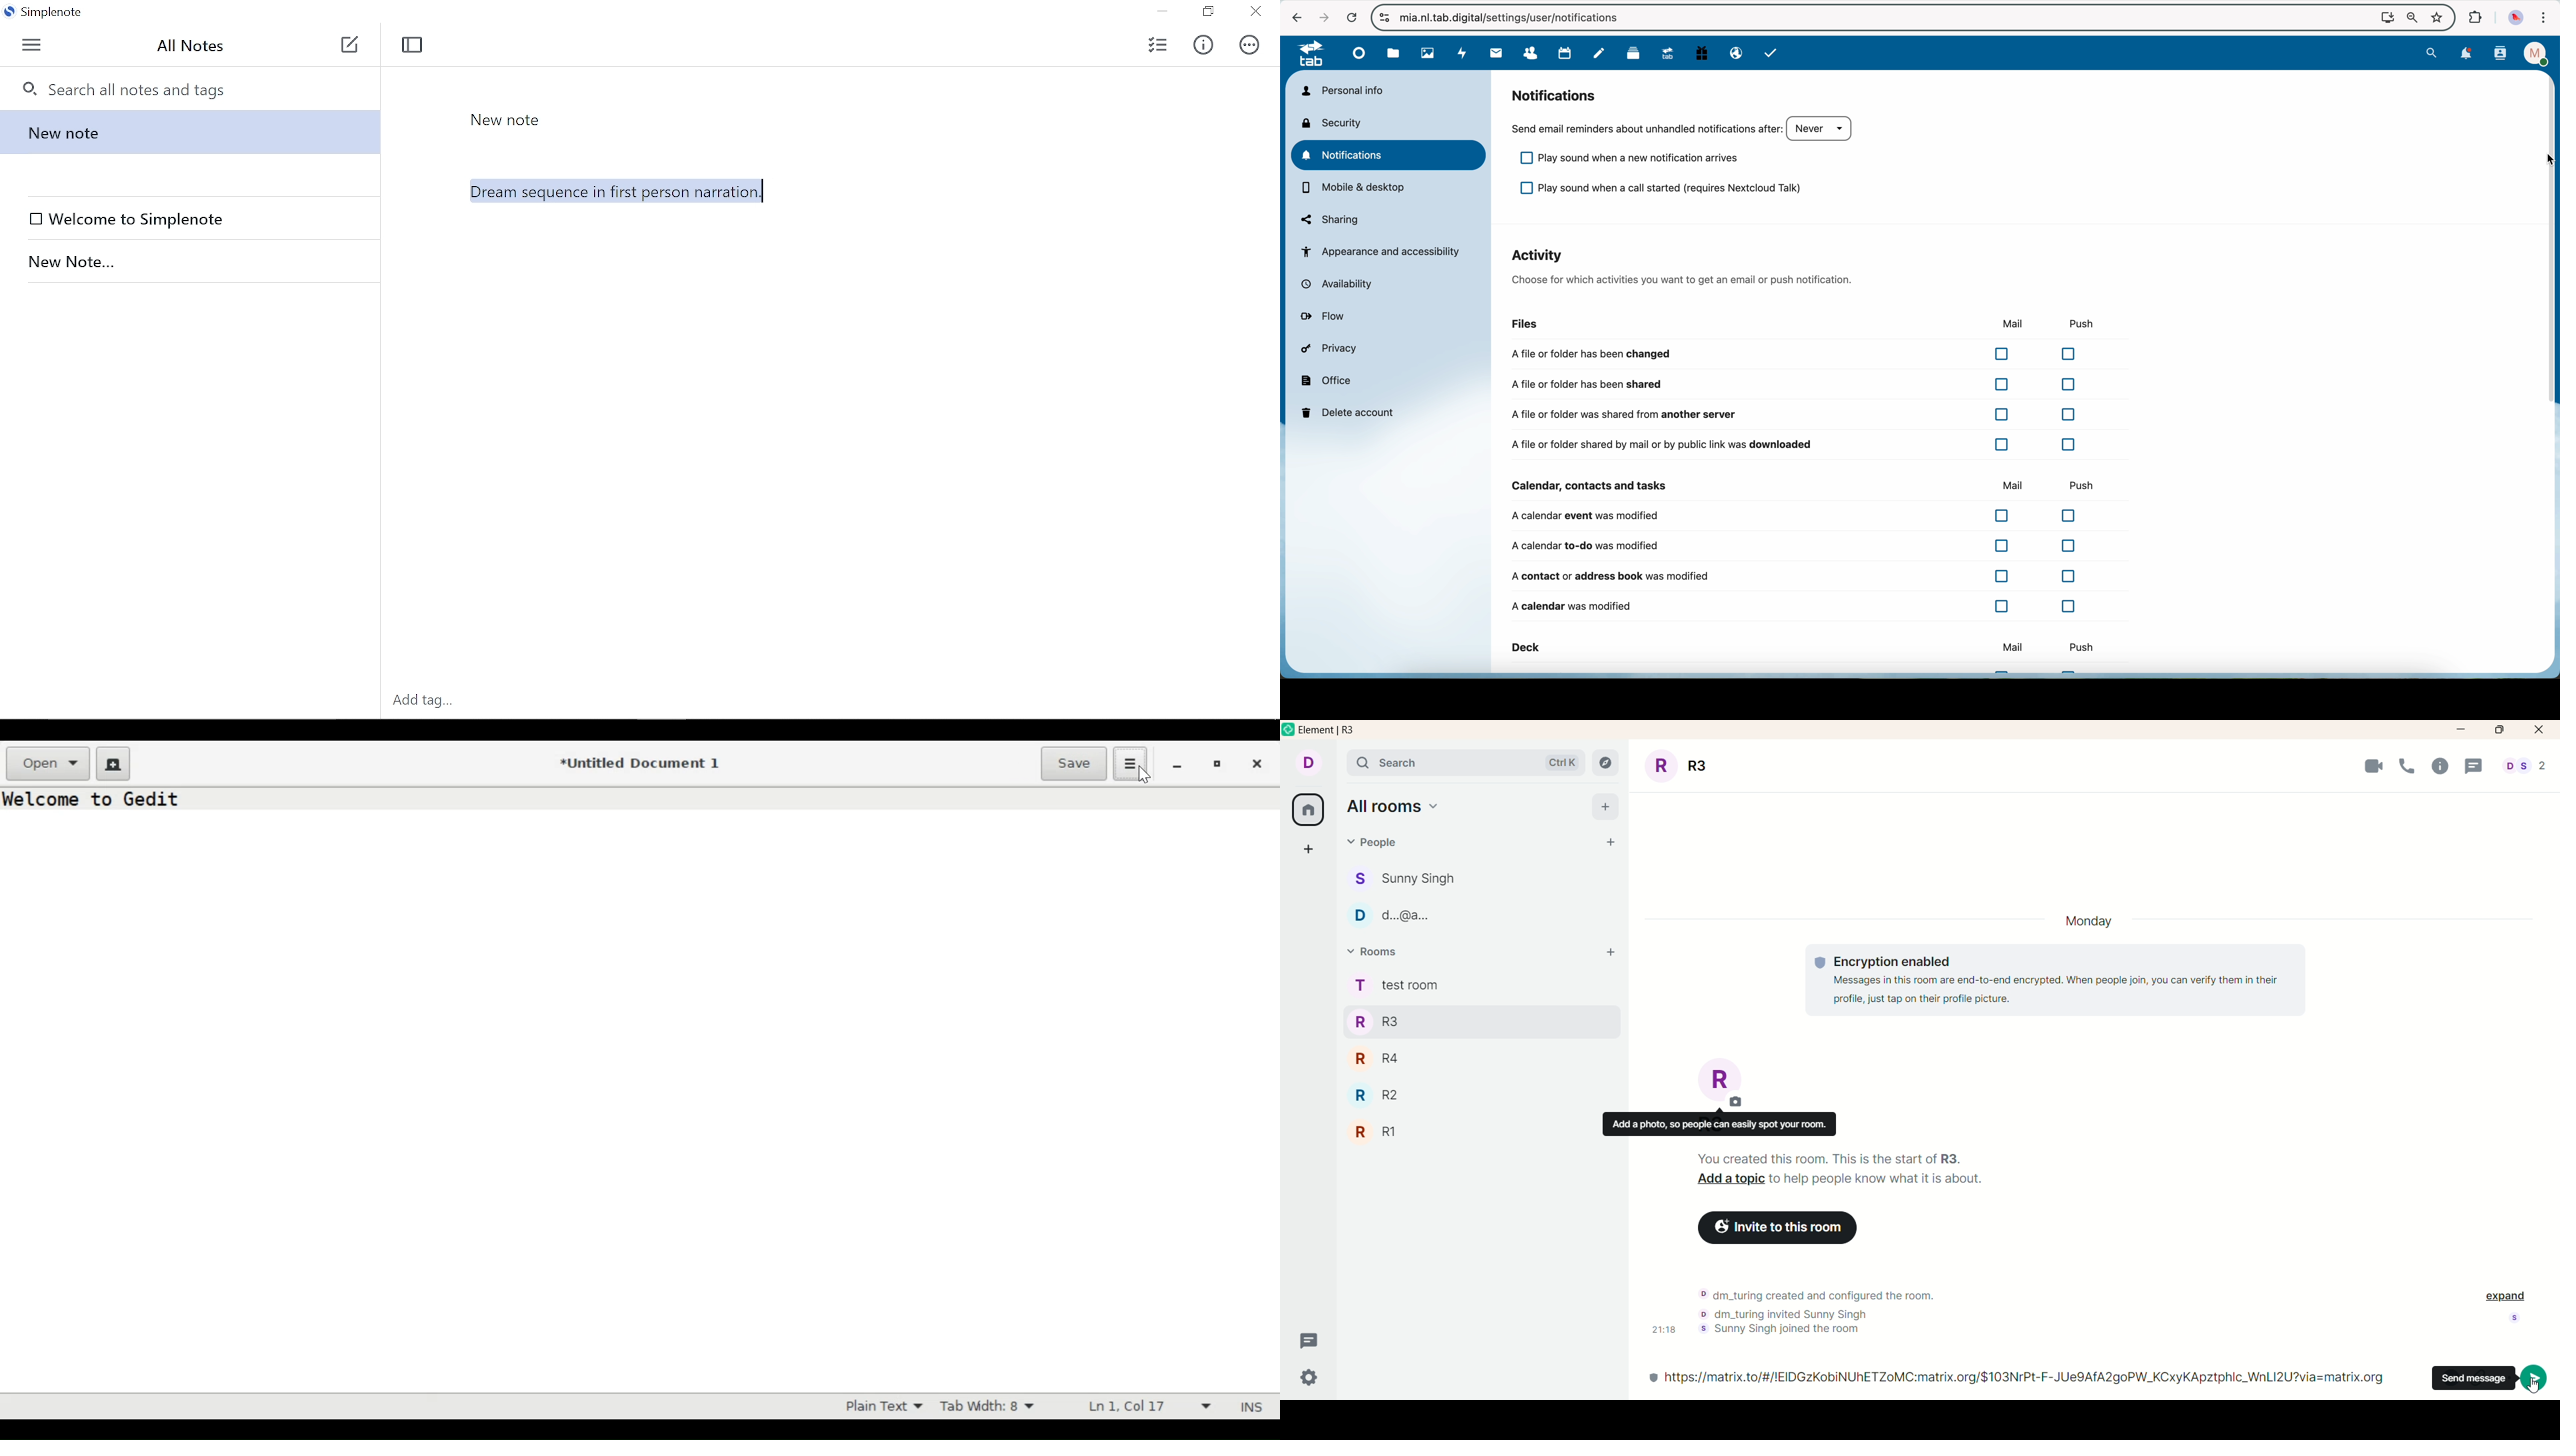  Describe the element at coordinates (1793, 416) in the screenshot. I see `a file or folder was shared from another server` at that location.